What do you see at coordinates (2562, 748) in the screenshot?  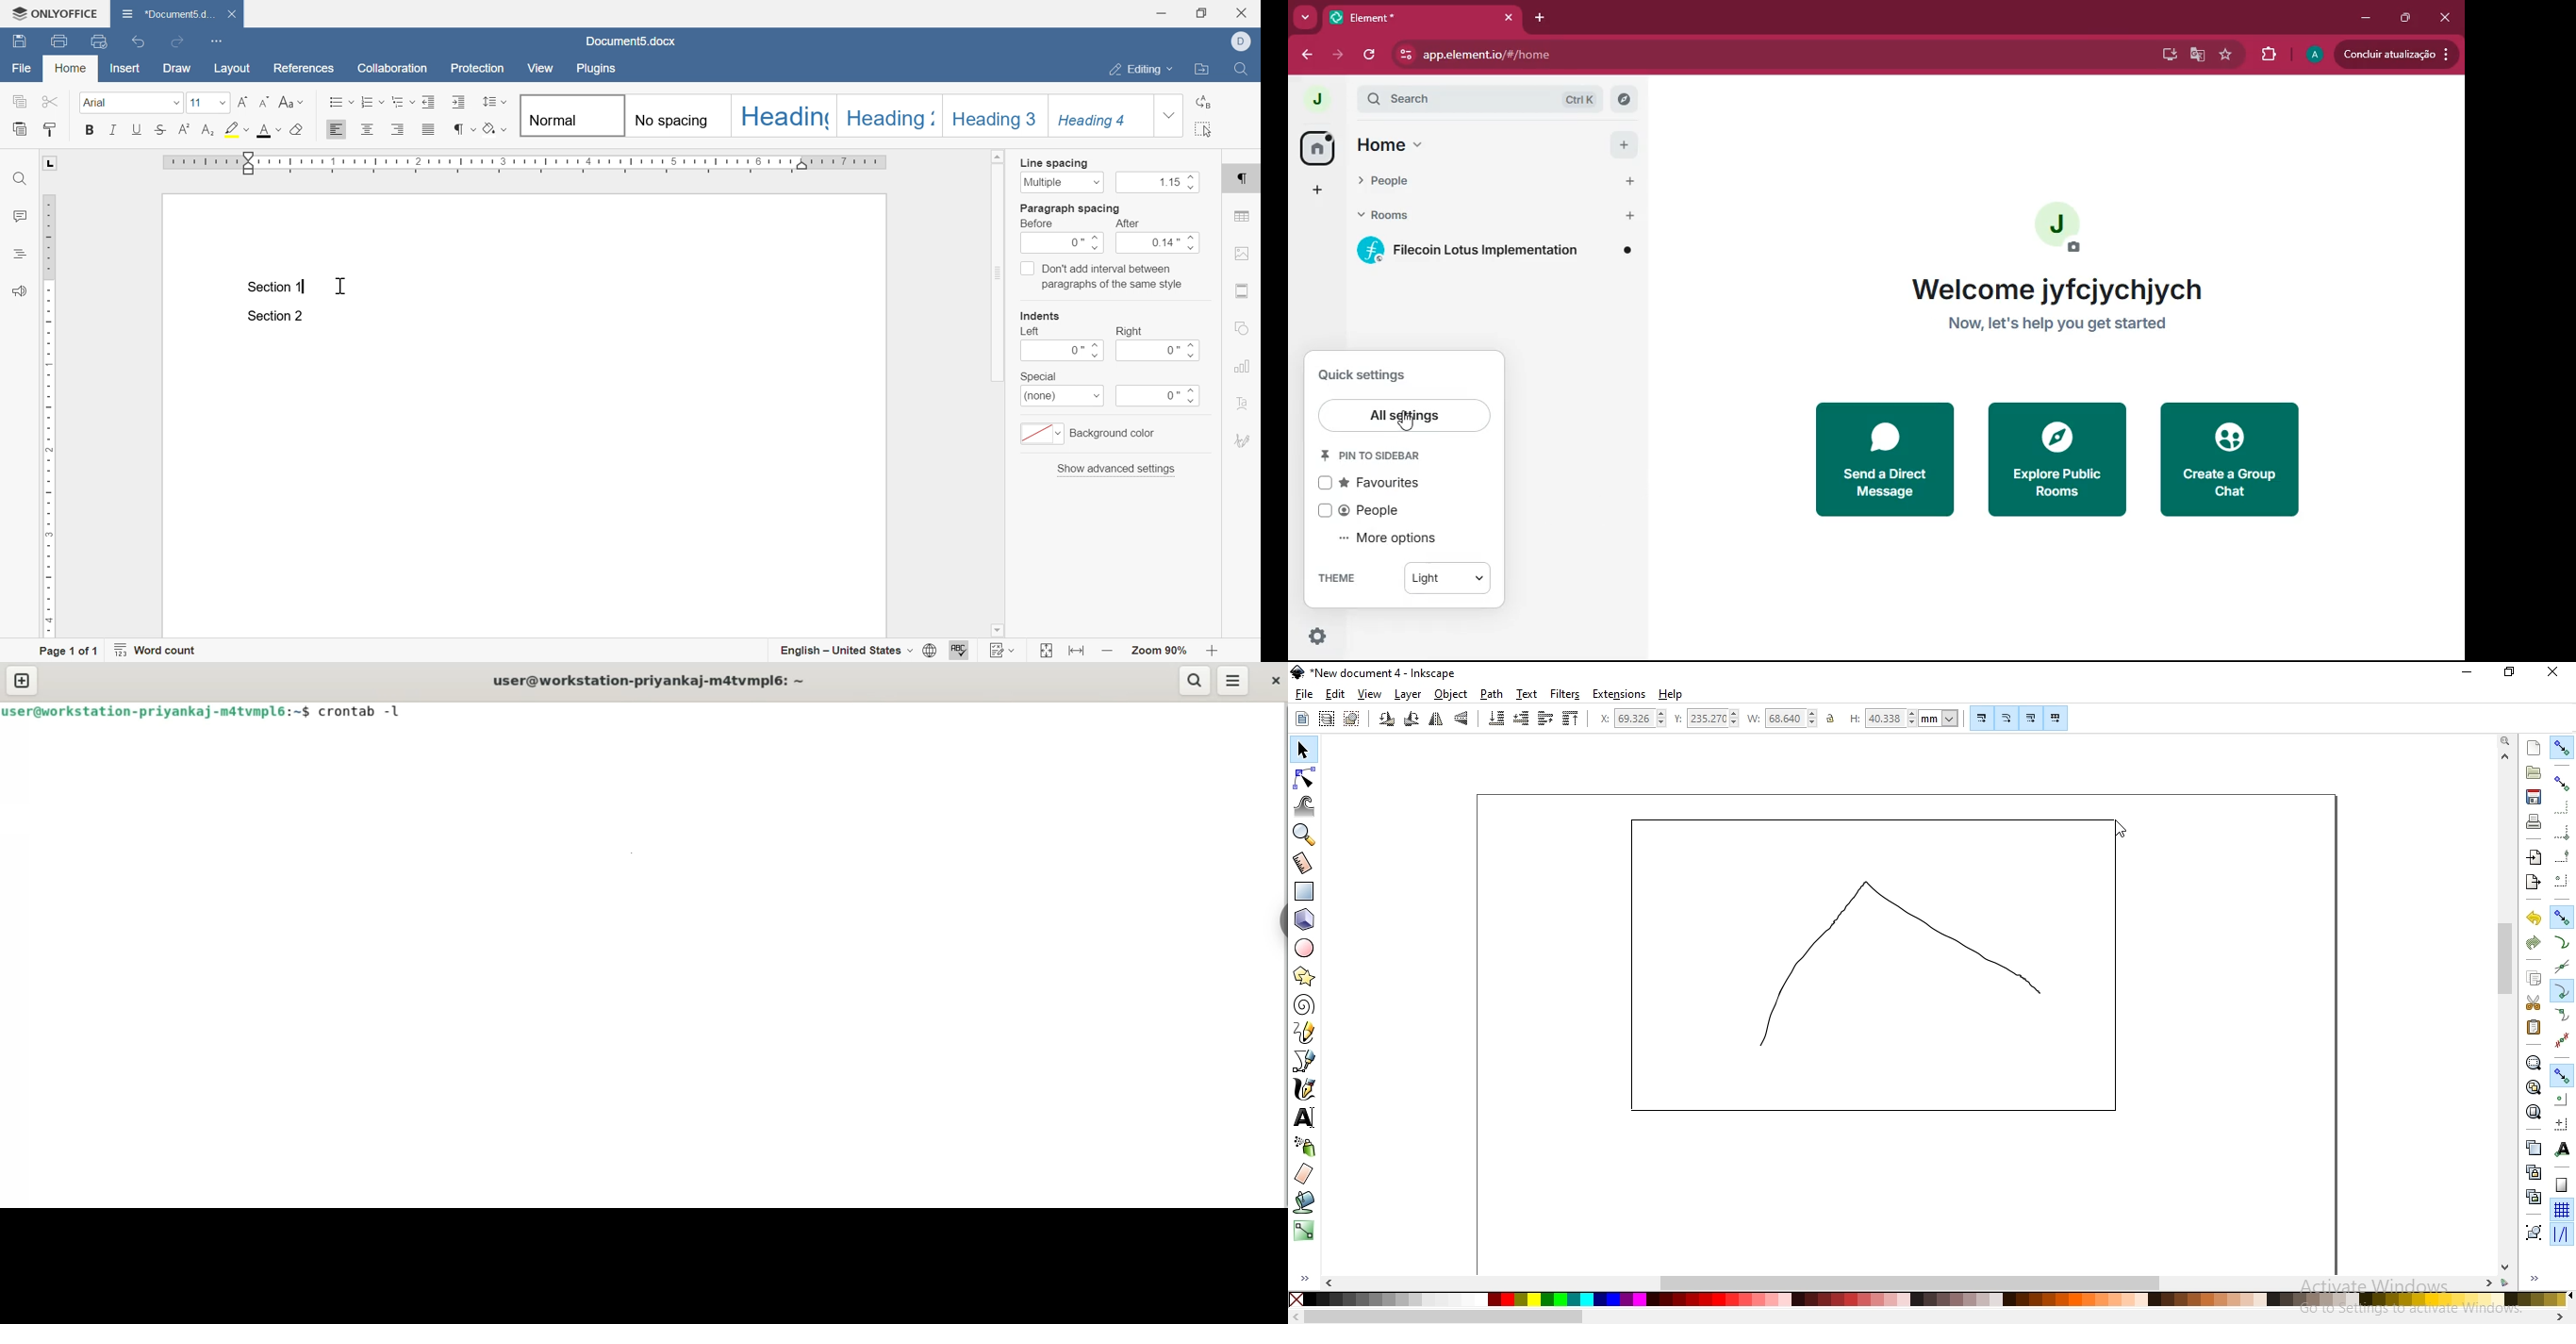 I see `enable snapping` at bounding box center [2562, 748].